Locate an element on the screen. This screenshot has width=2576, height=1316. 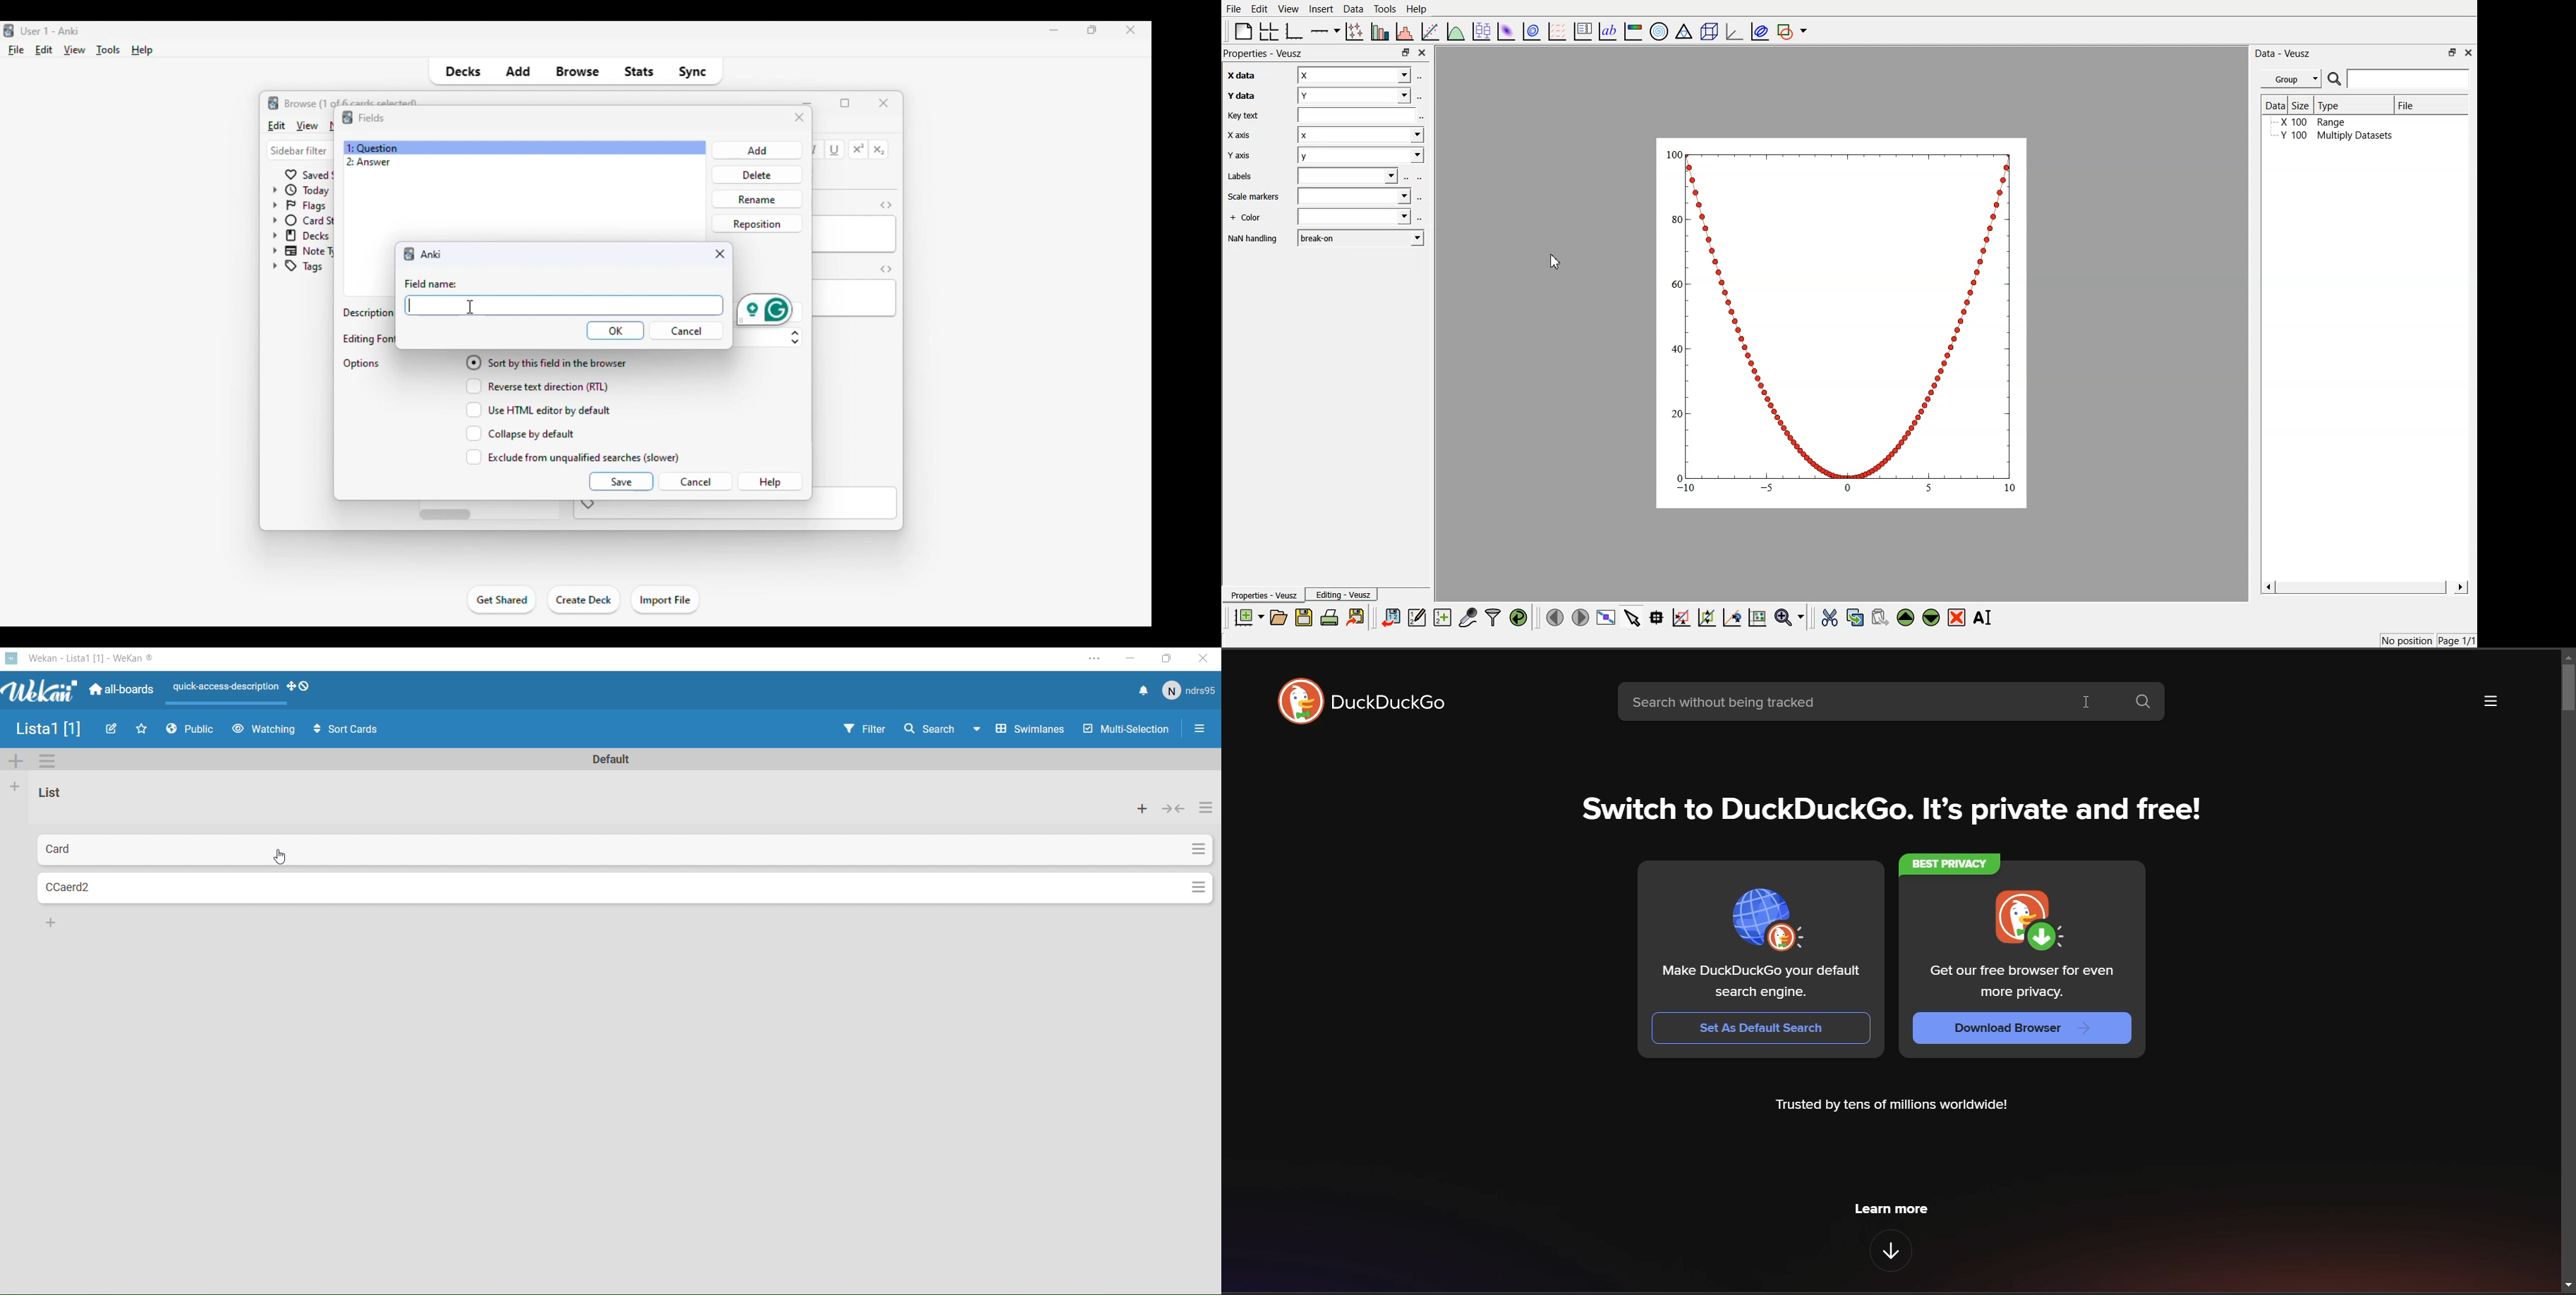
2: Answer is located at coordinates (368, 162).